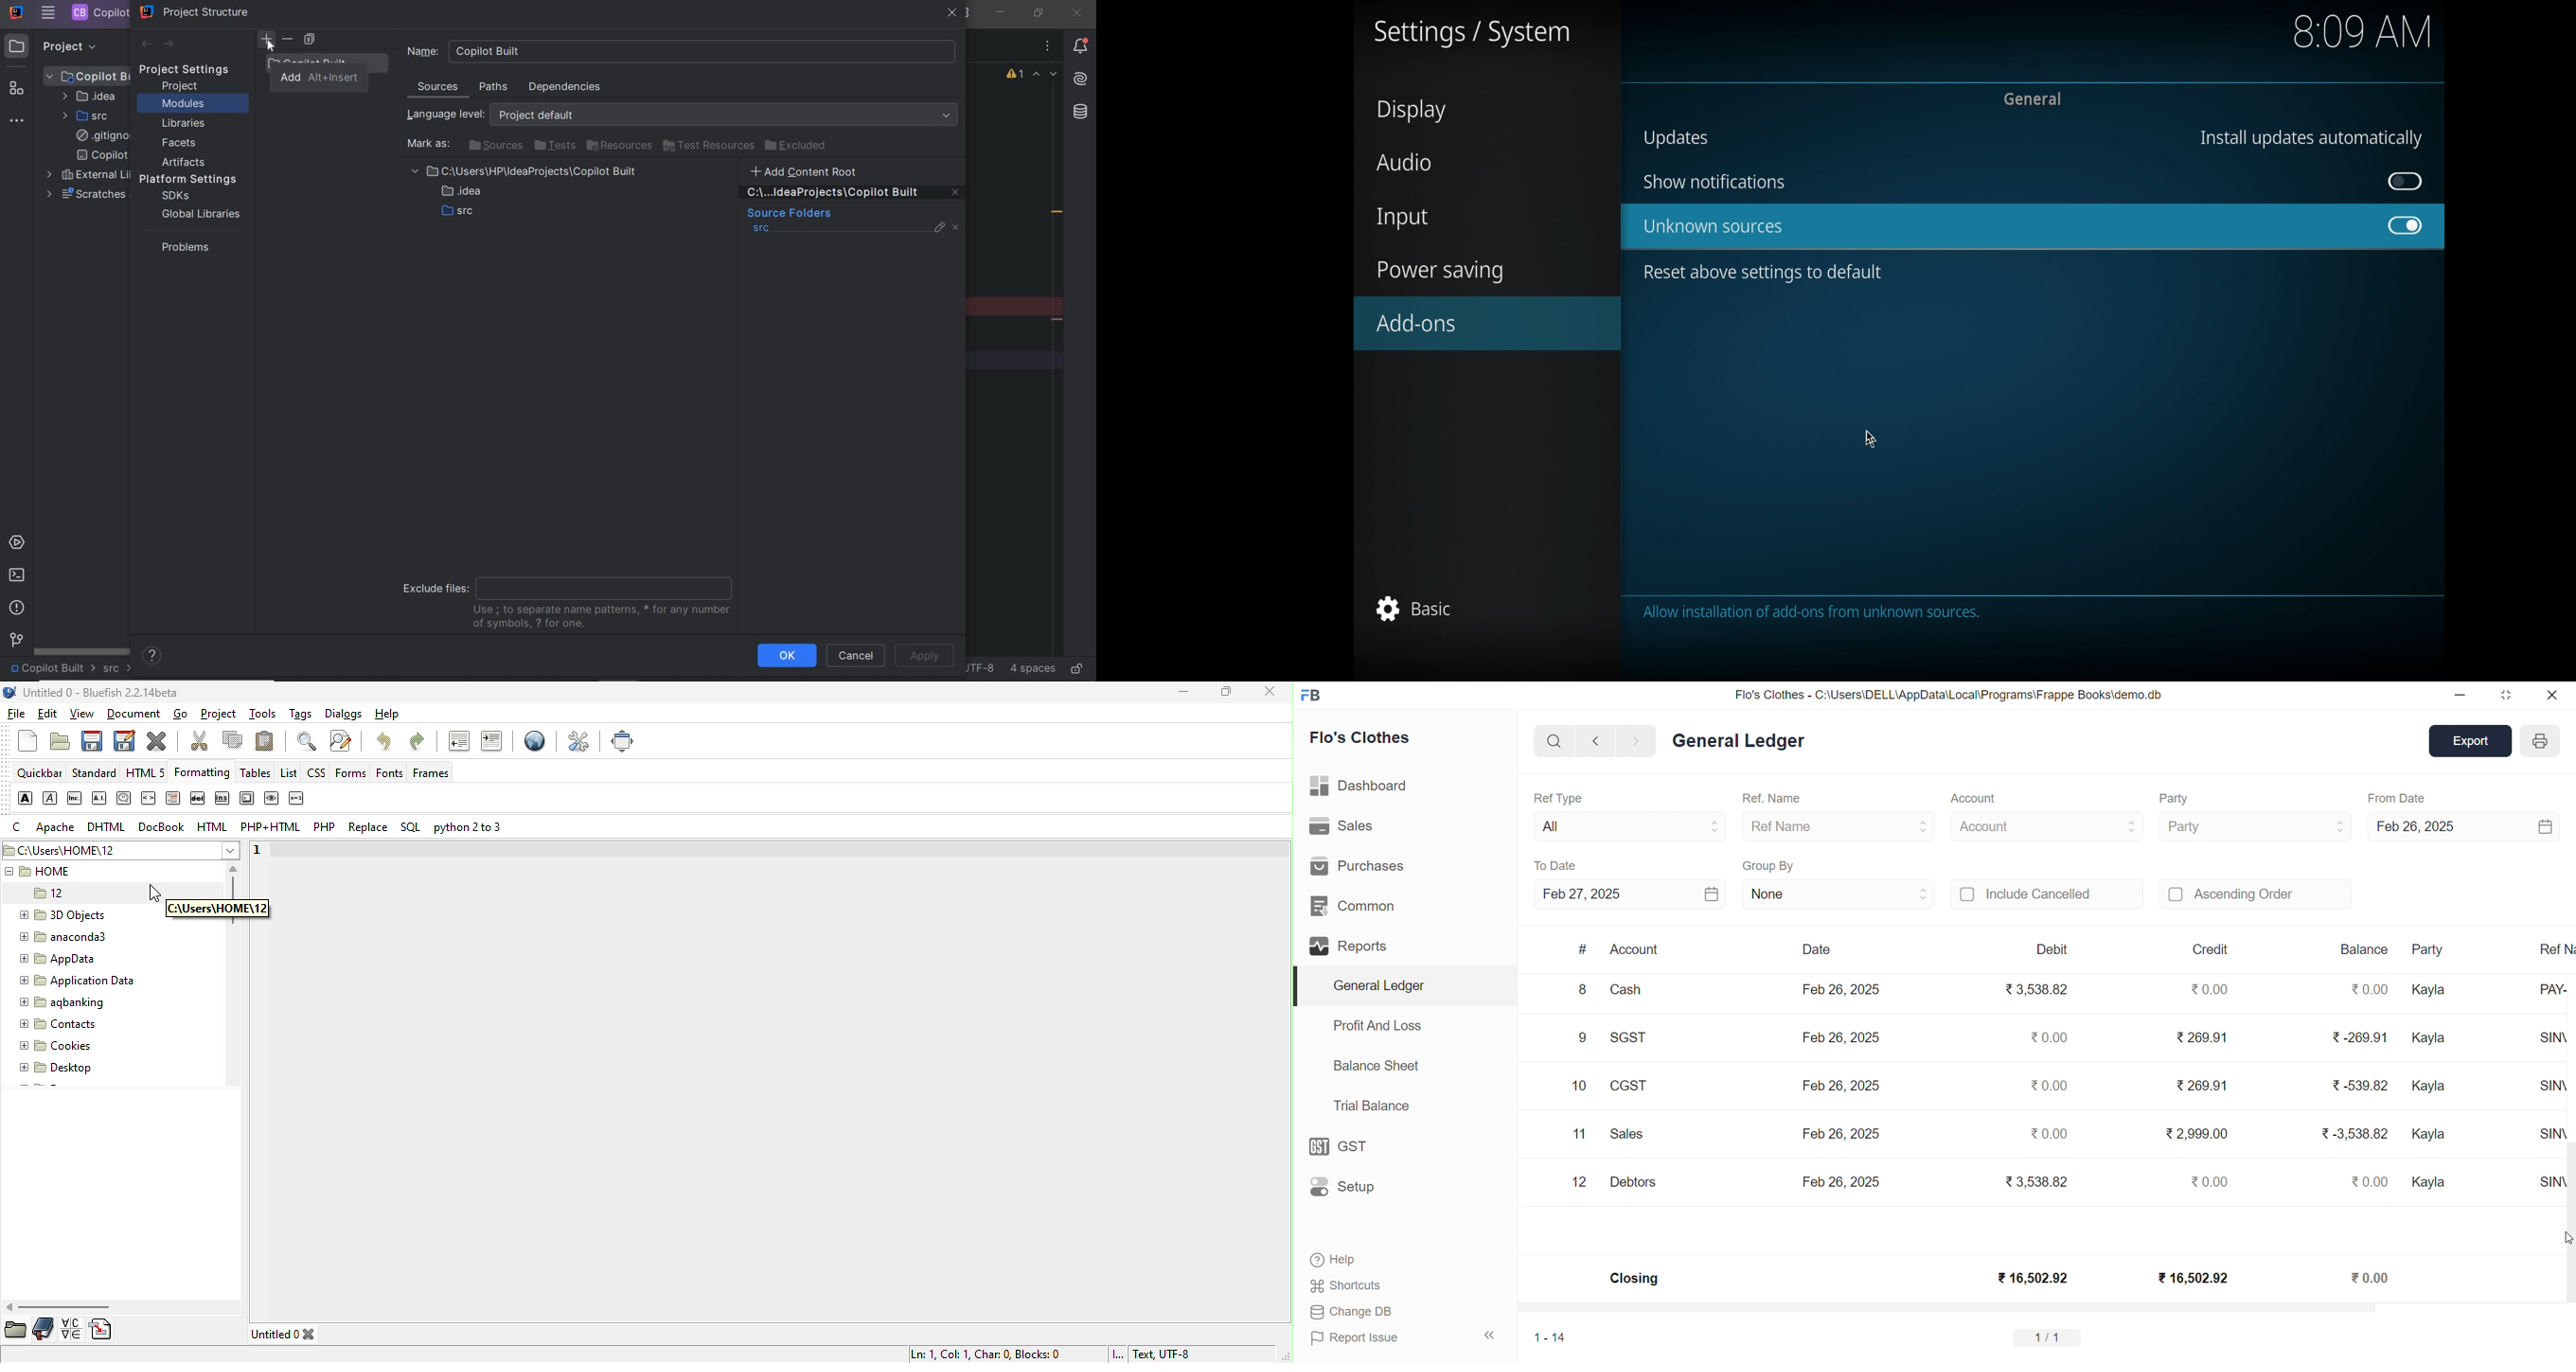 This screenshot has height=1372, width=2576. What do you see at coordinates (2373, 1181) in the screenshot?
I see `₹0.00` at bounding box center [2373, 1181].